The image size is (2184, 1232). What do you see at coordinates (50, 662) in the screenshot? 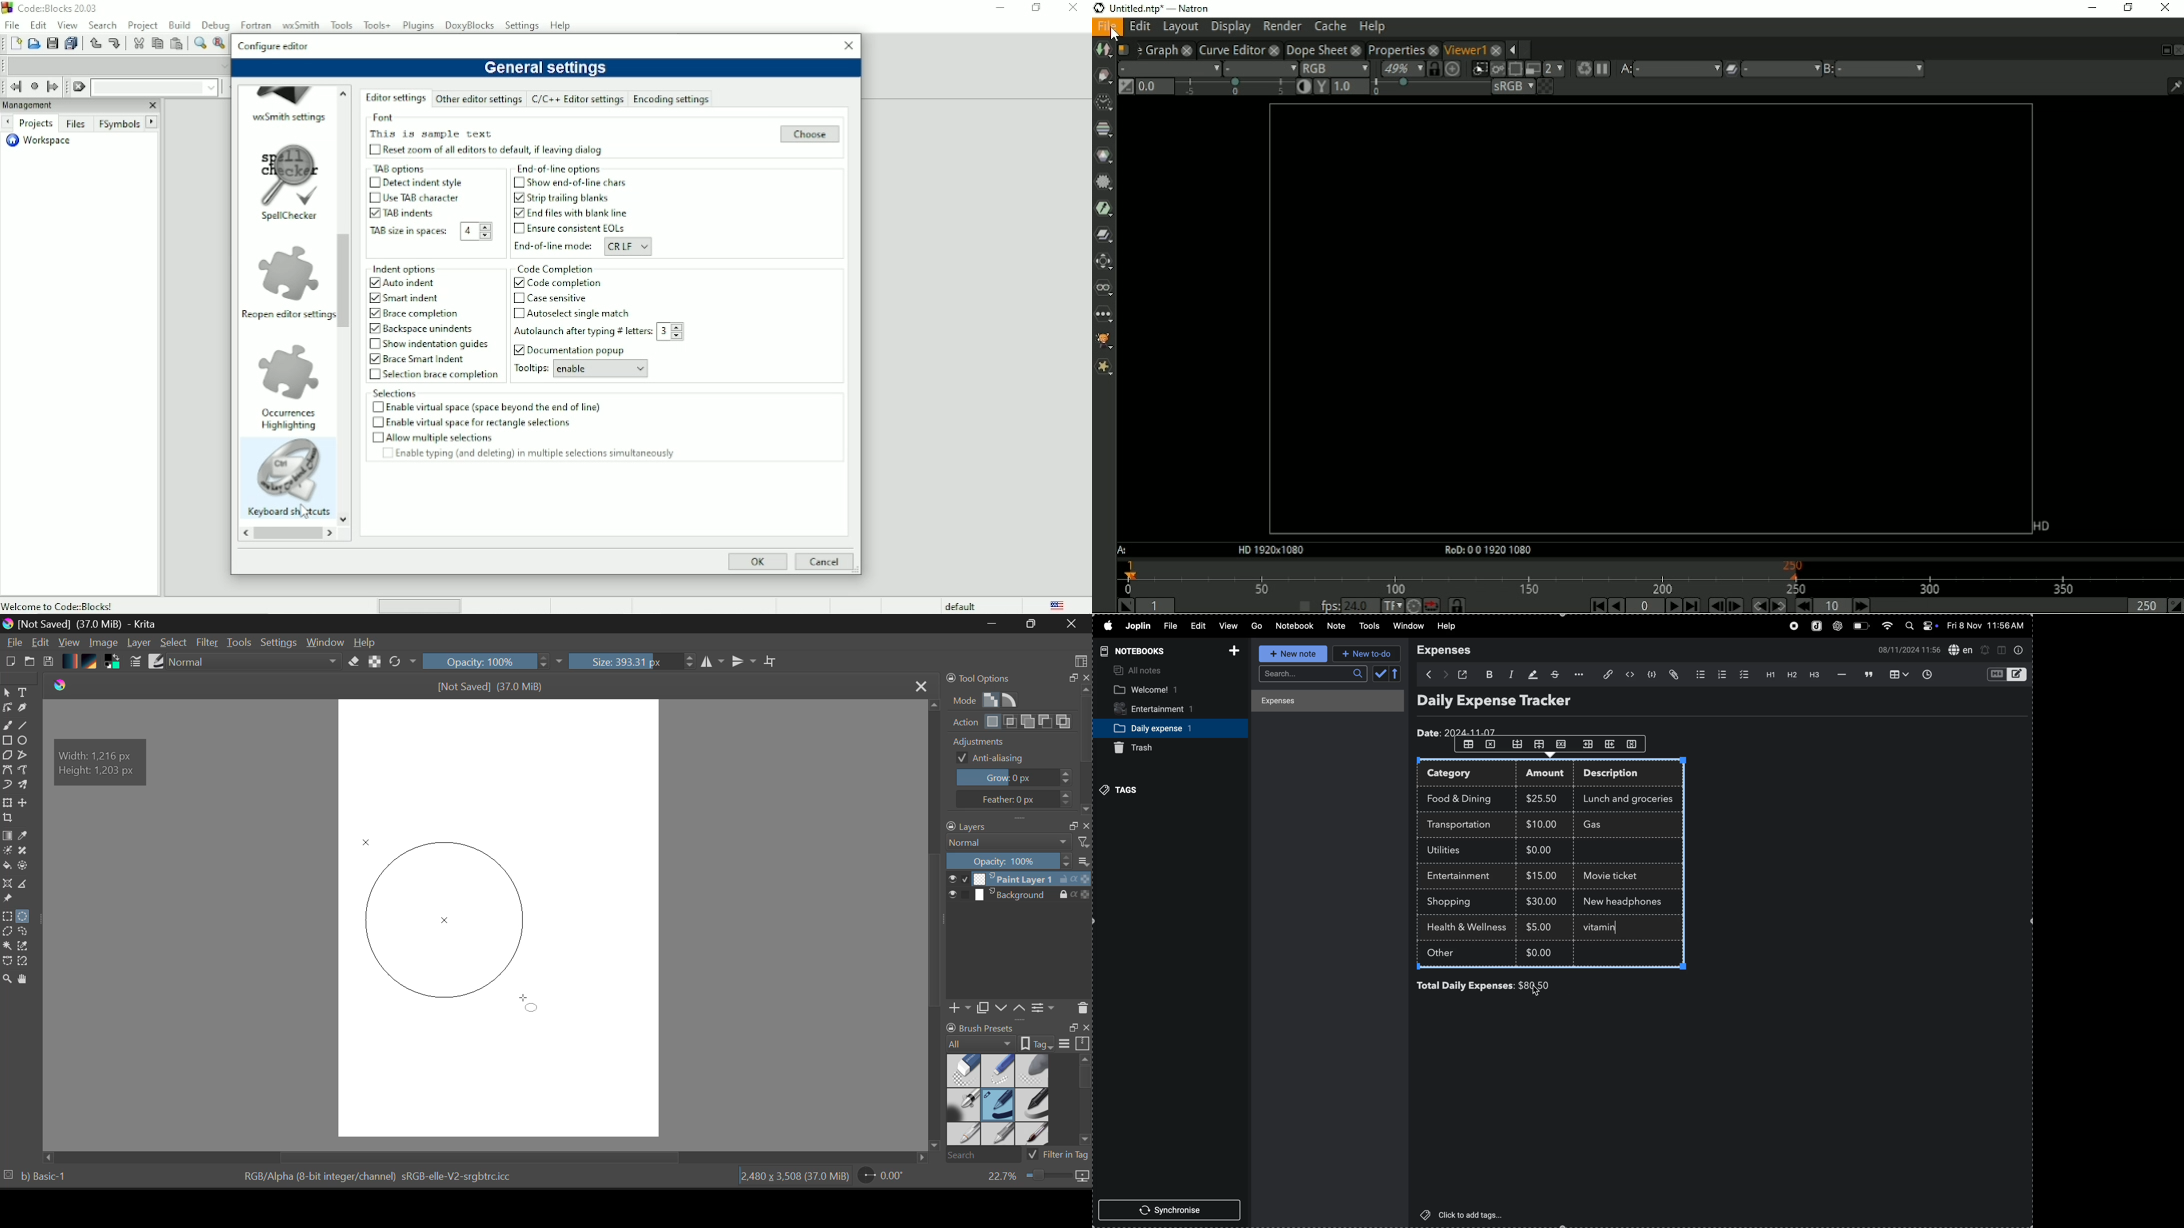
I see `Save` at bounding box center [50, 662].